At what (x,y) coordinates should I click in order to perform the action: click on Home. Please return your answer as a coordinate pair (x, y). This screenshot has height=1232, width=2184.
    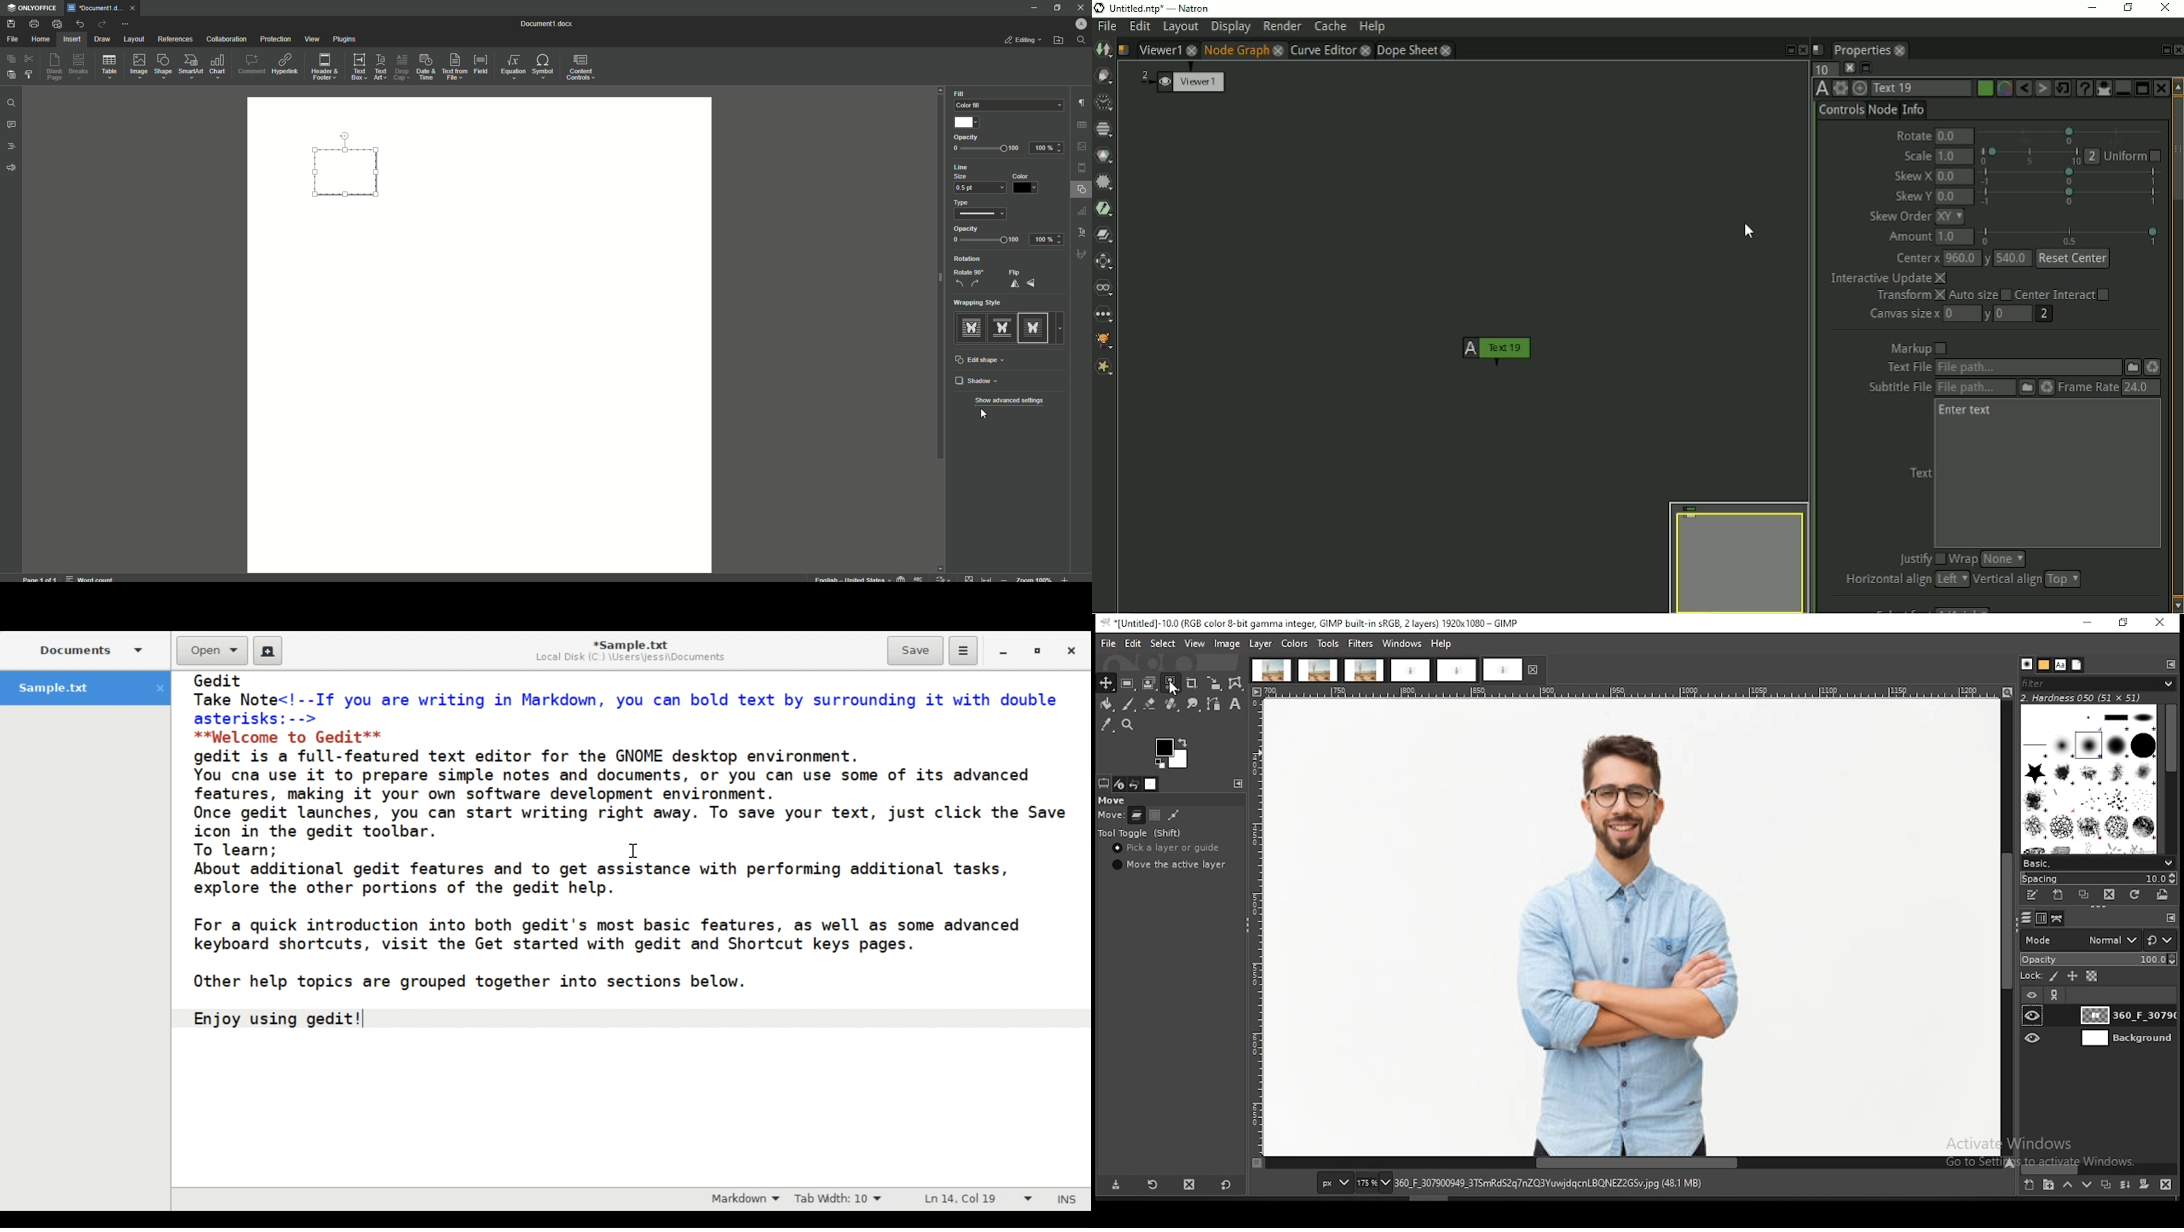
    Looking at the image, I should click on (40, 40).